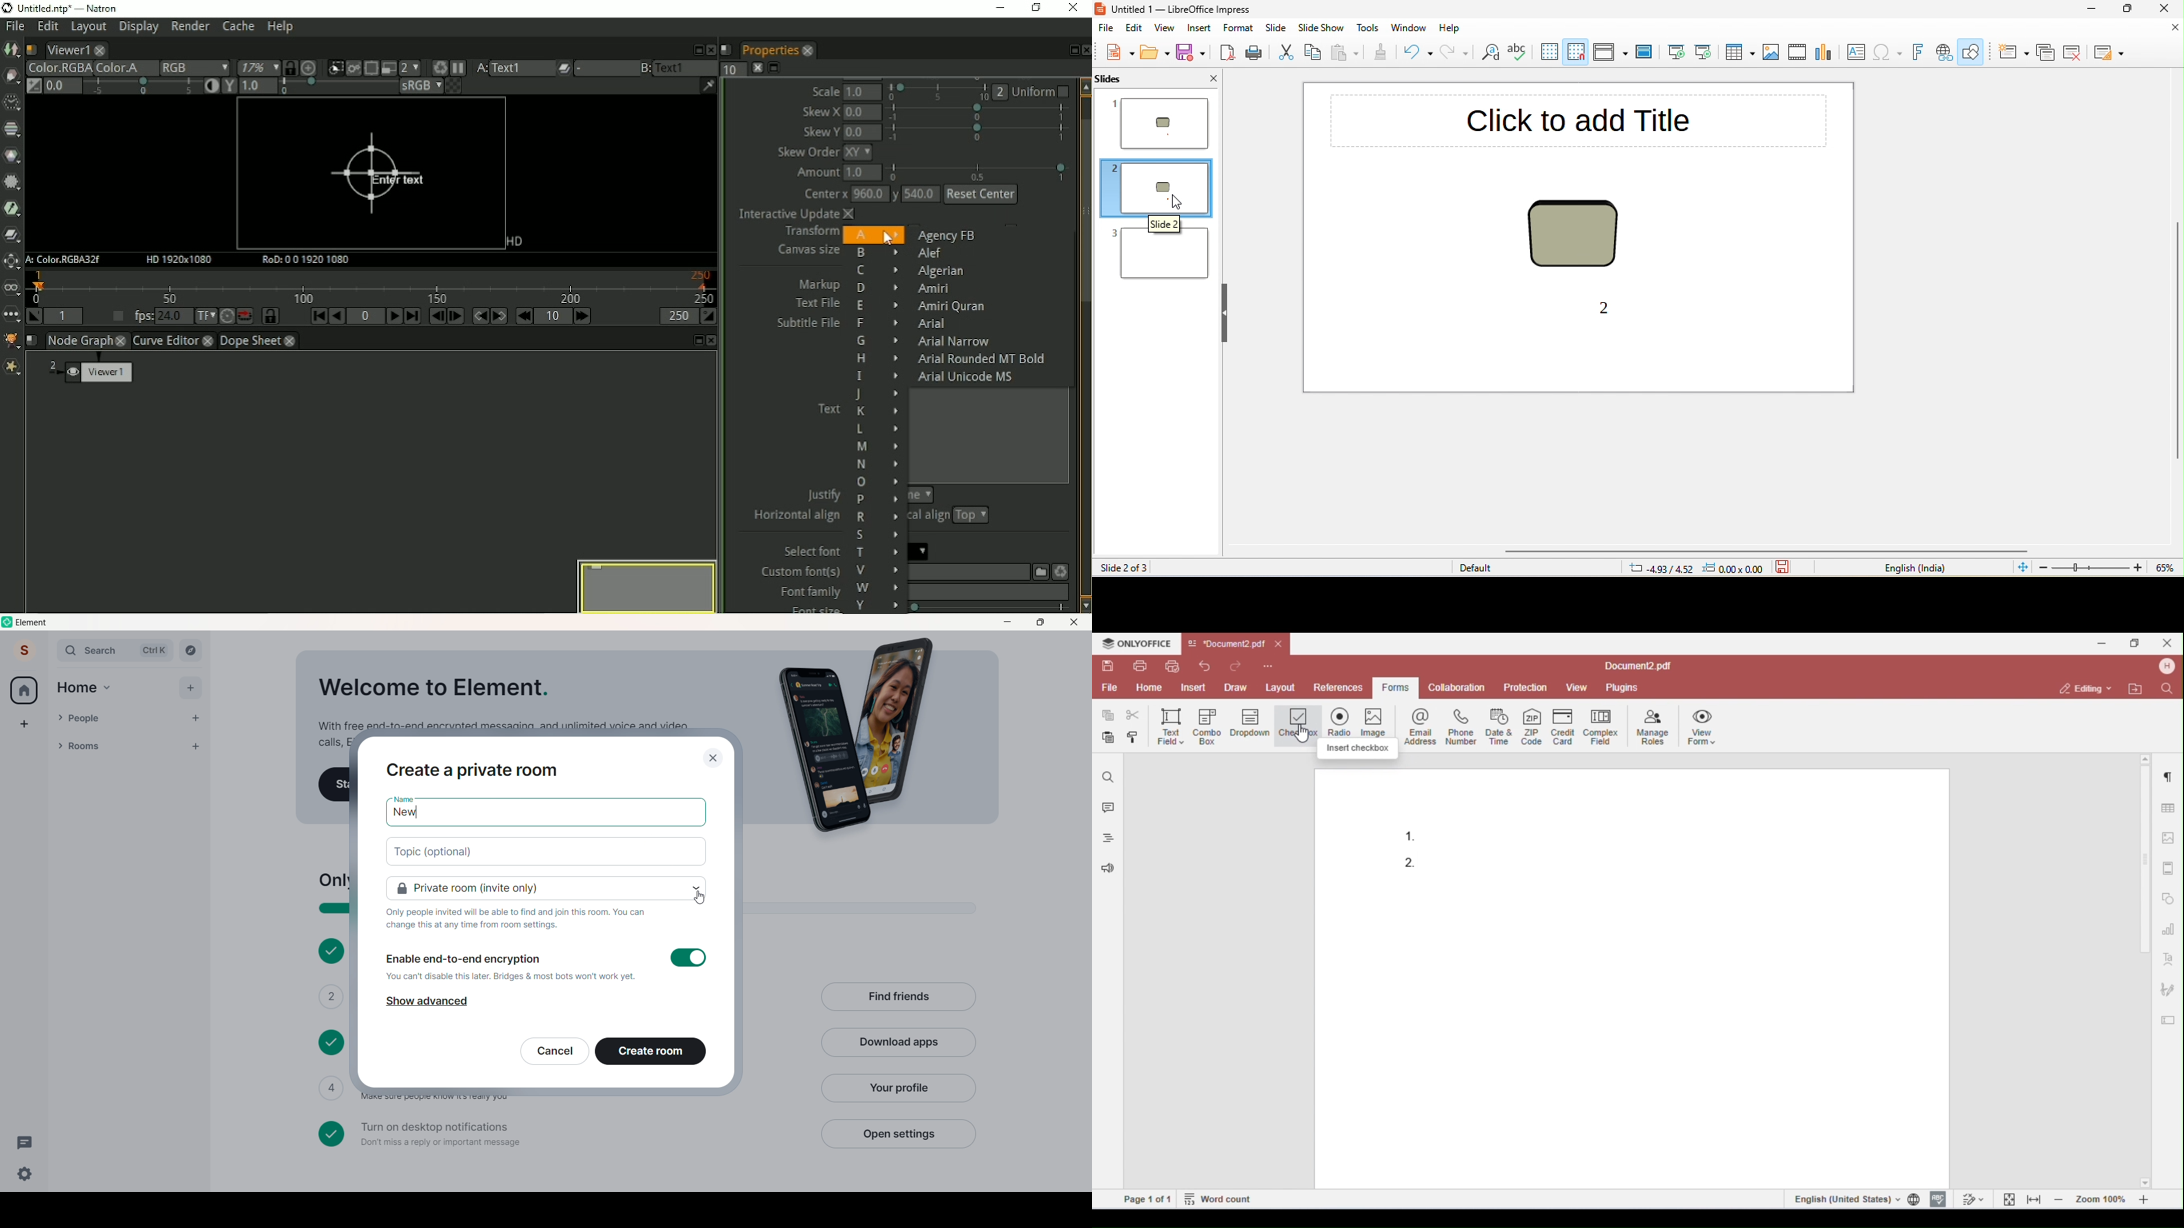  What do you see at coordinates (410, 68) in the screenshot?
I see `Proxy mode` at bounding box center [410, 68].